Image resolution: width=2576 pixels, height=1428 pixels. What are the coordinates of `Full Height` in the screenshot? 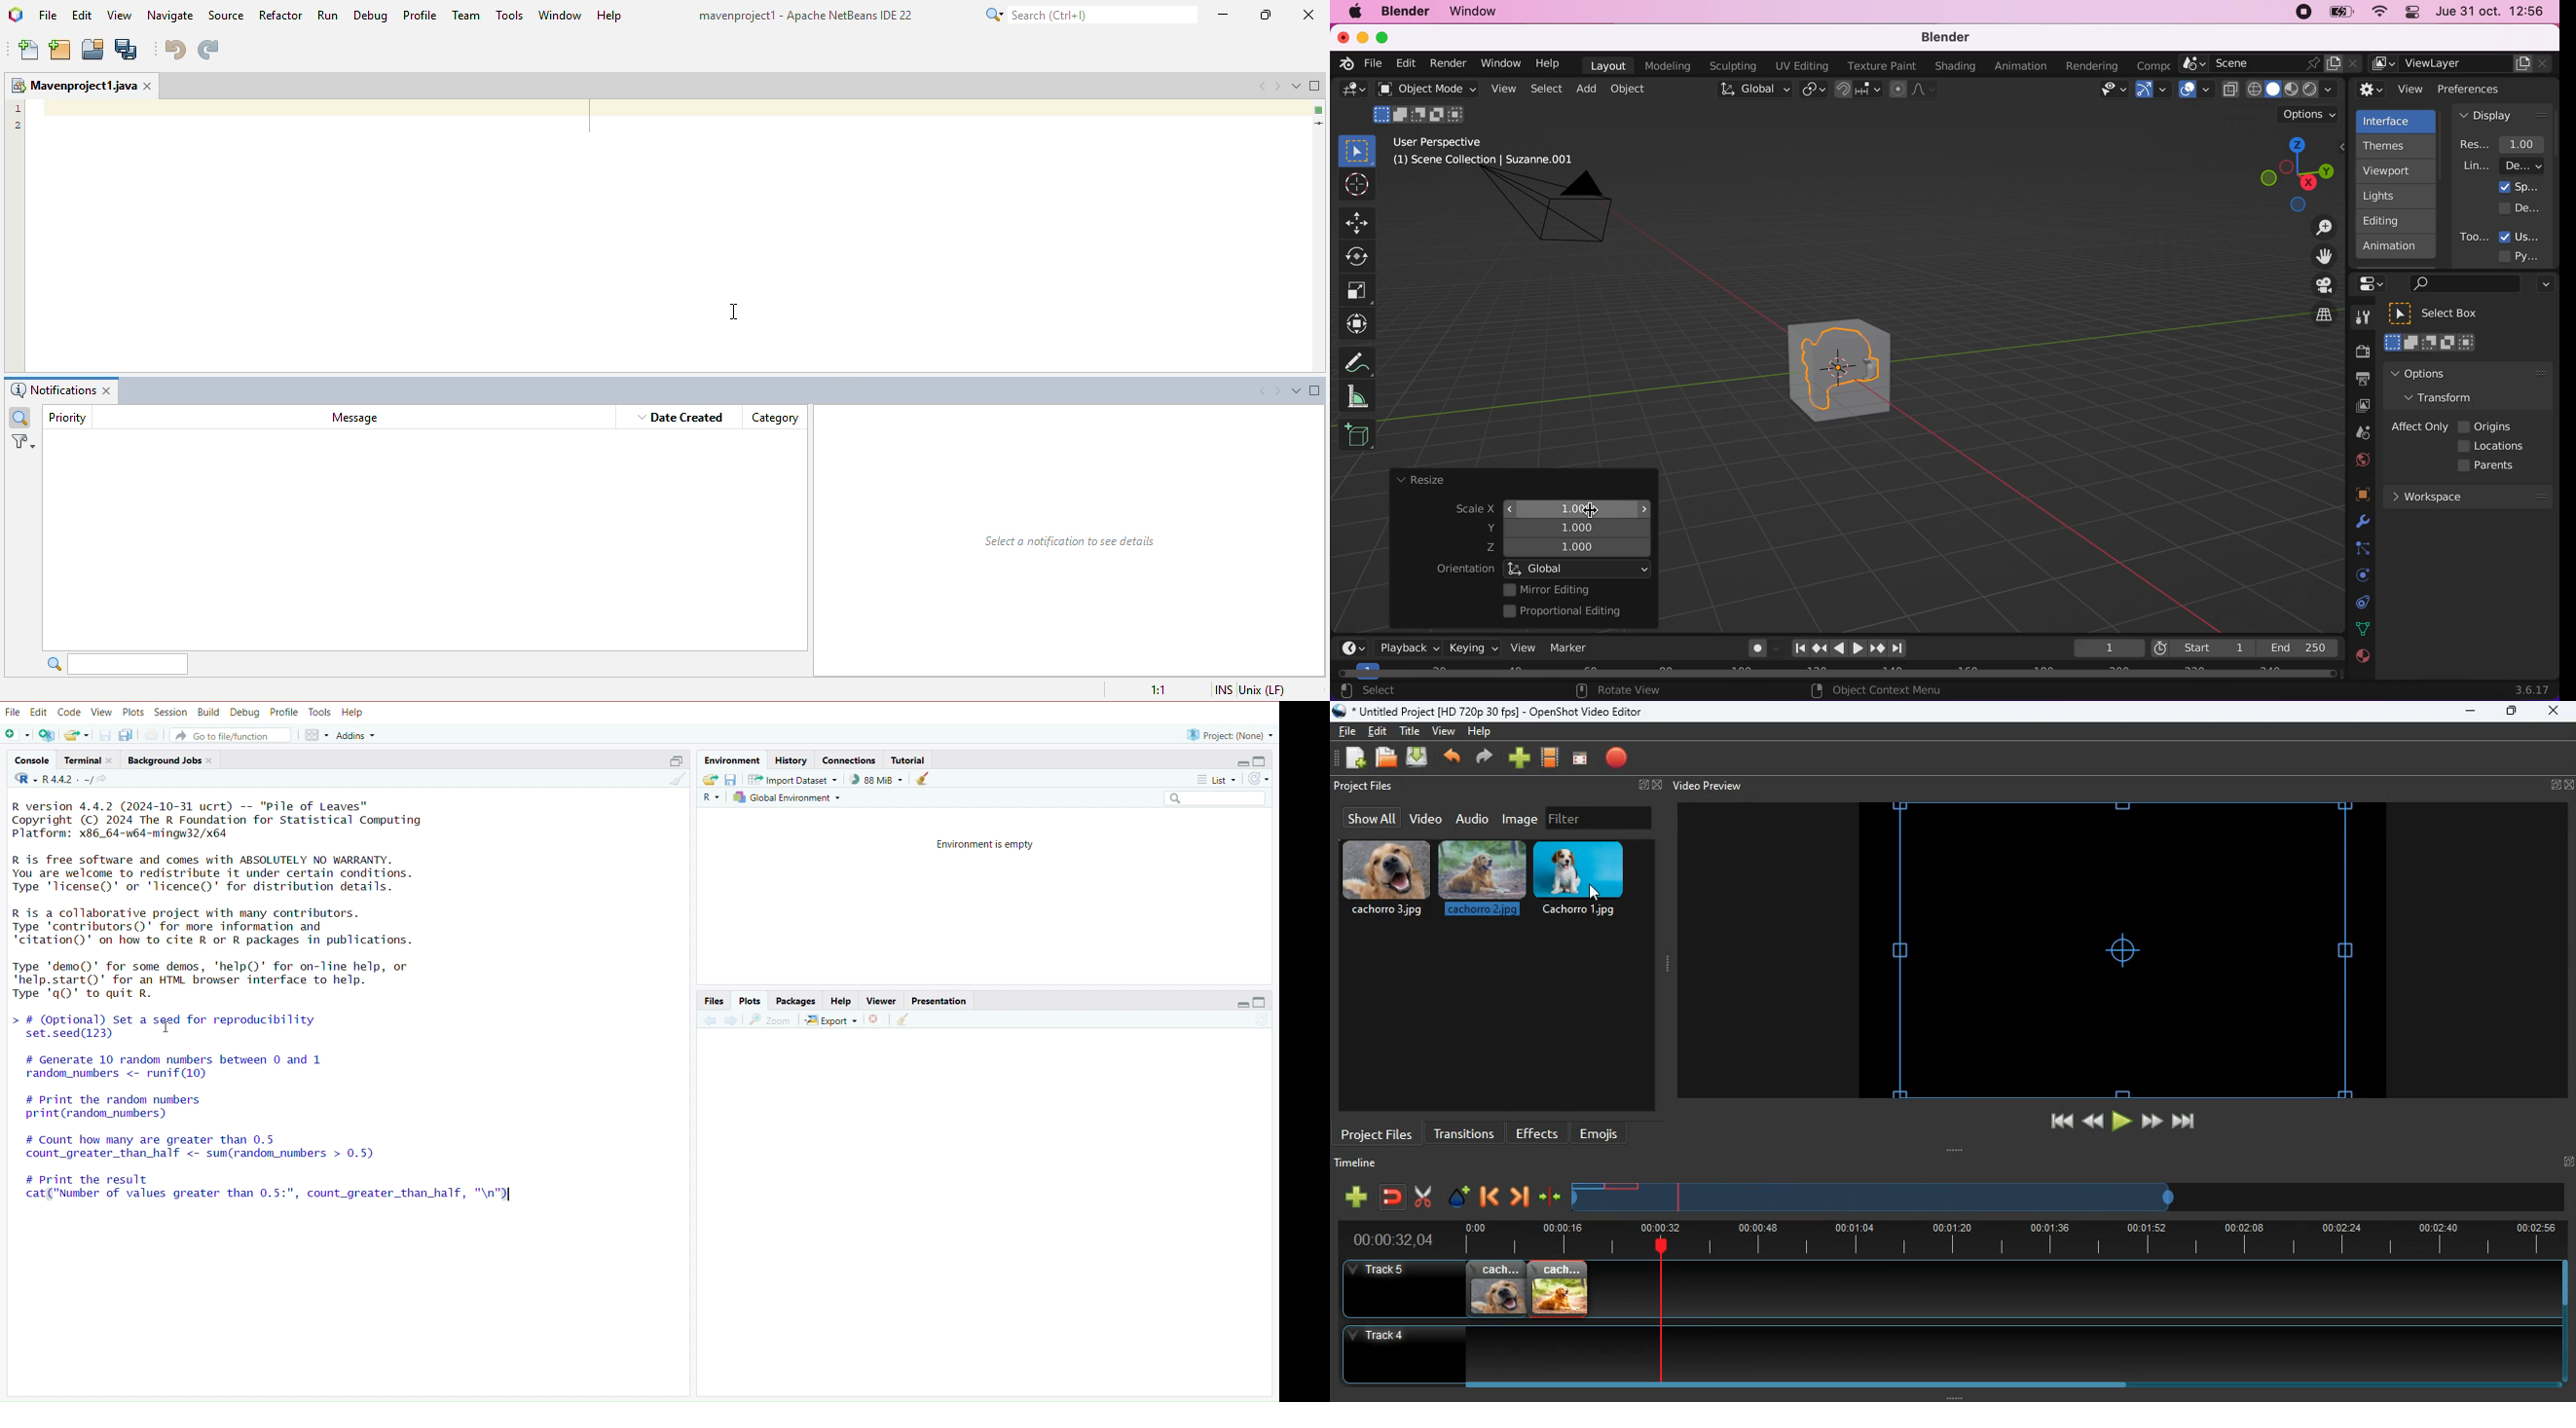 It's located at (1261, 760).